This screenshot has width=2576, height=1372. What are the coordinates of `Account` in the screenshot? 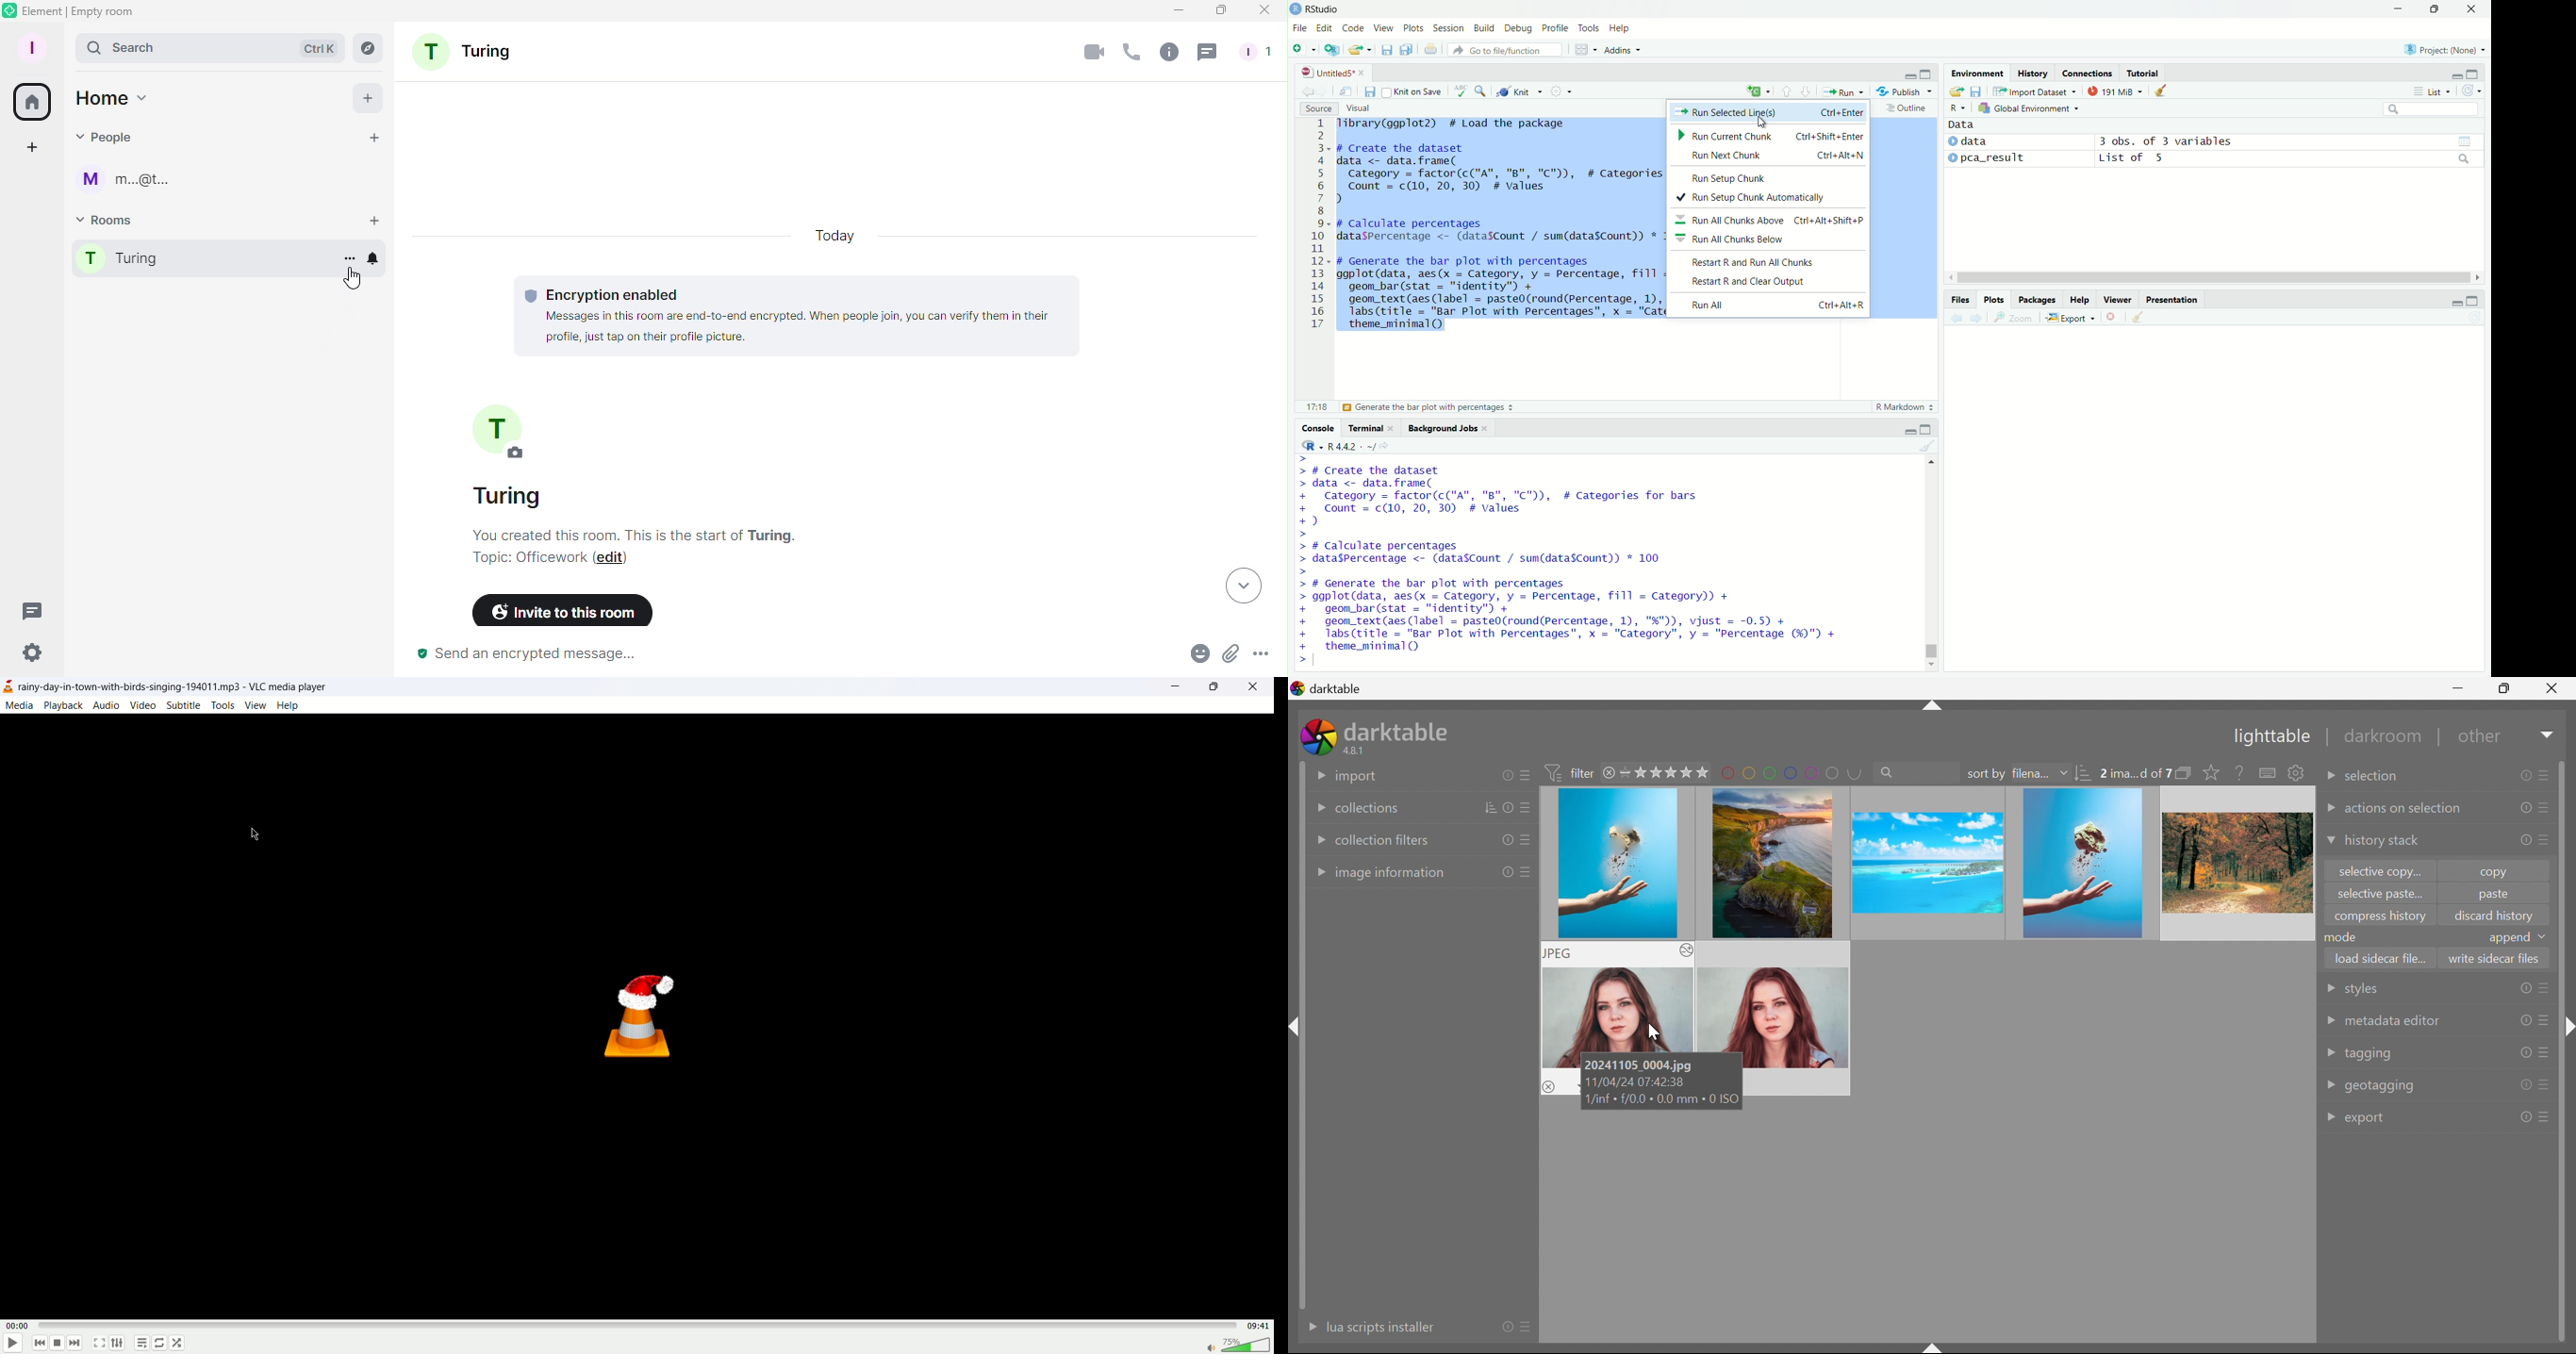 It's located at (37, 45).